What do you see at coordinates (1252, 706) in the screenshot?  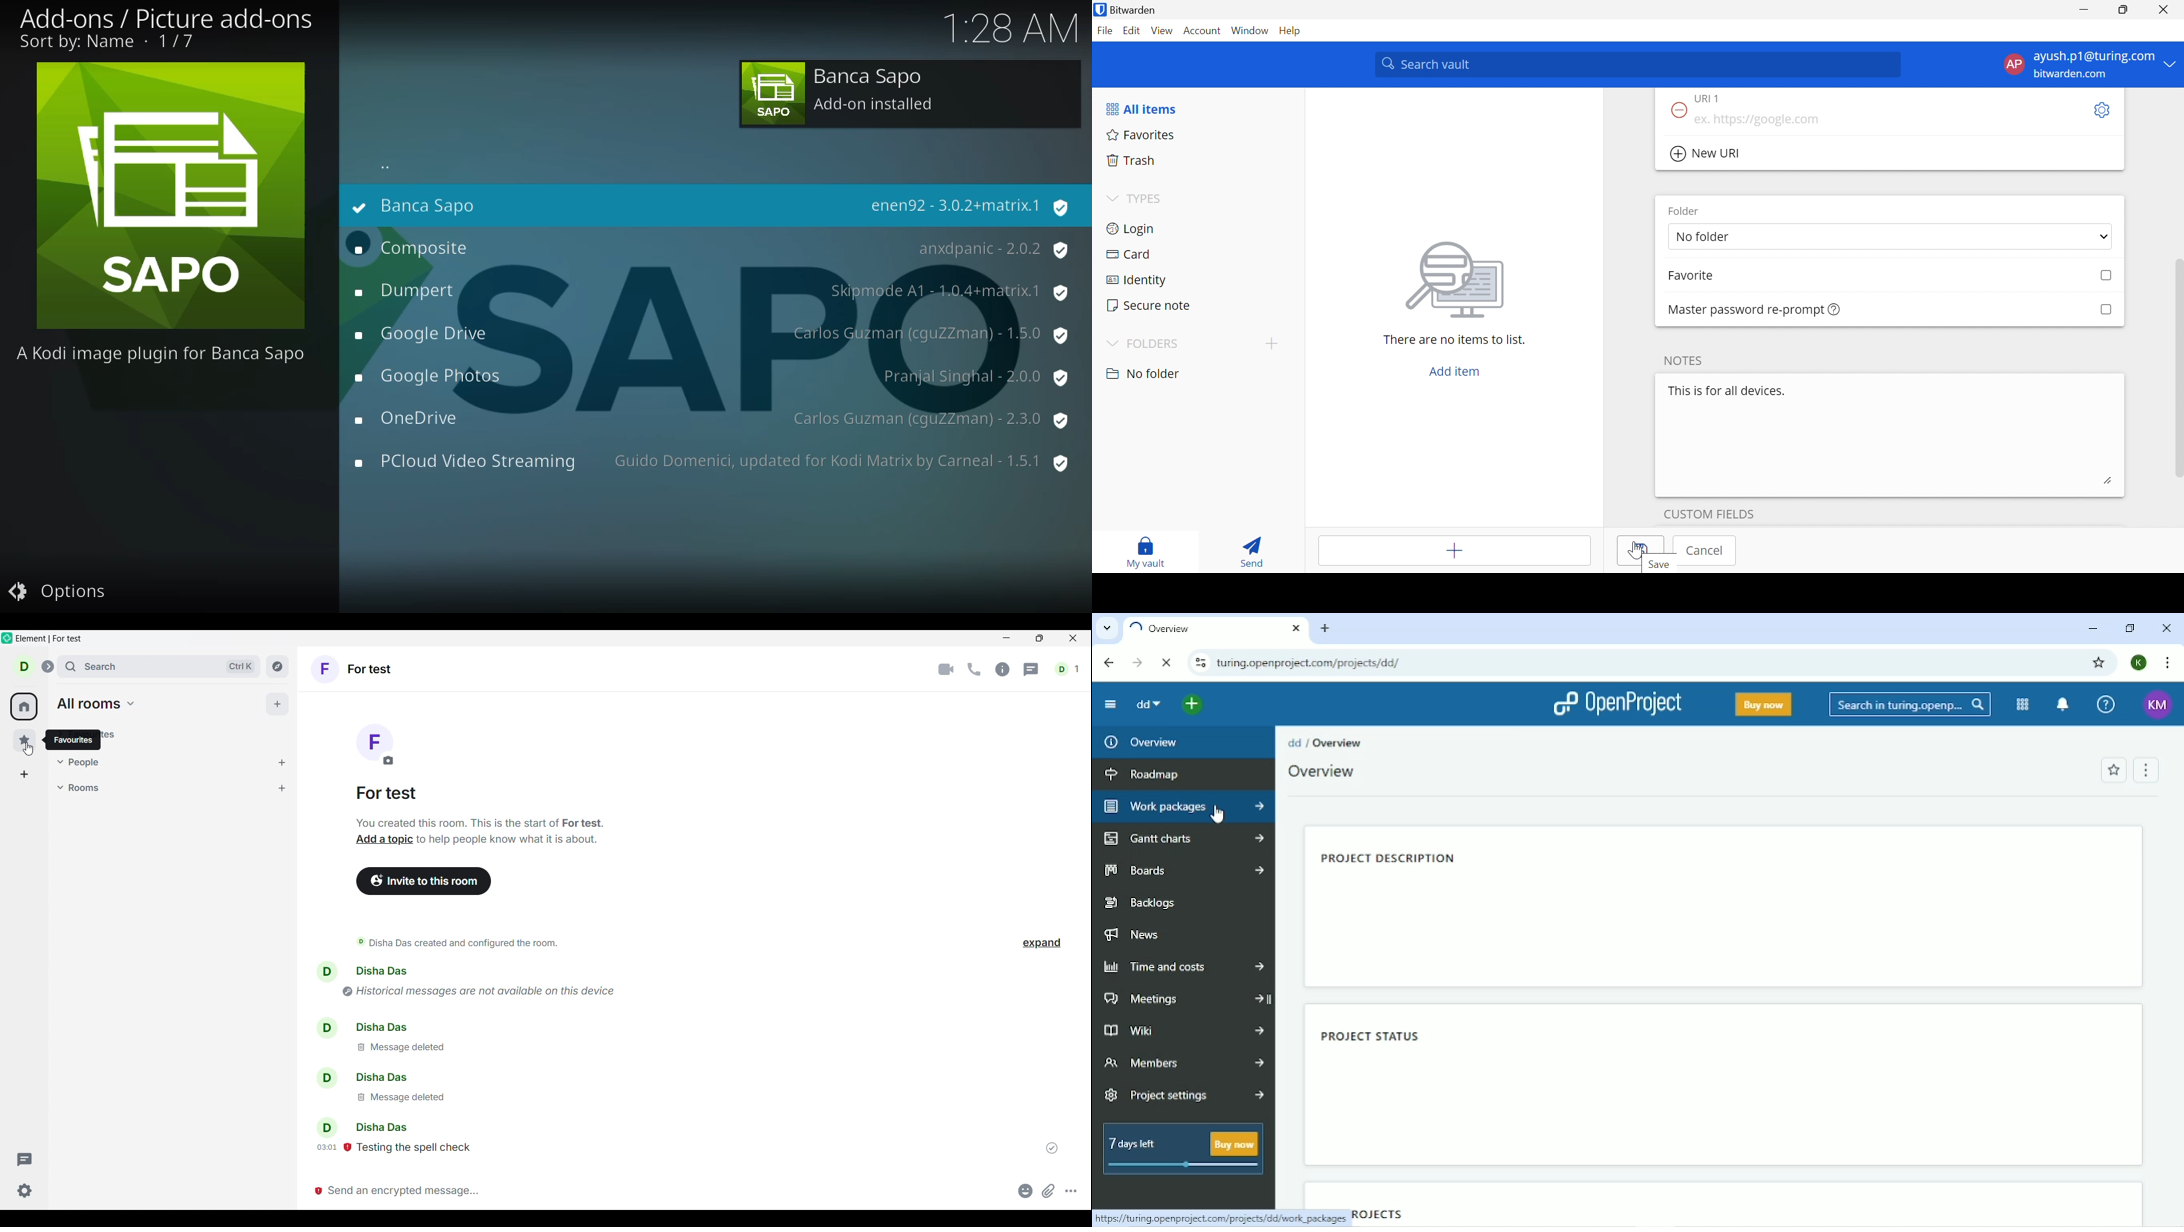 I see `Open quicka add menu` at bounding box center [1252, 706].